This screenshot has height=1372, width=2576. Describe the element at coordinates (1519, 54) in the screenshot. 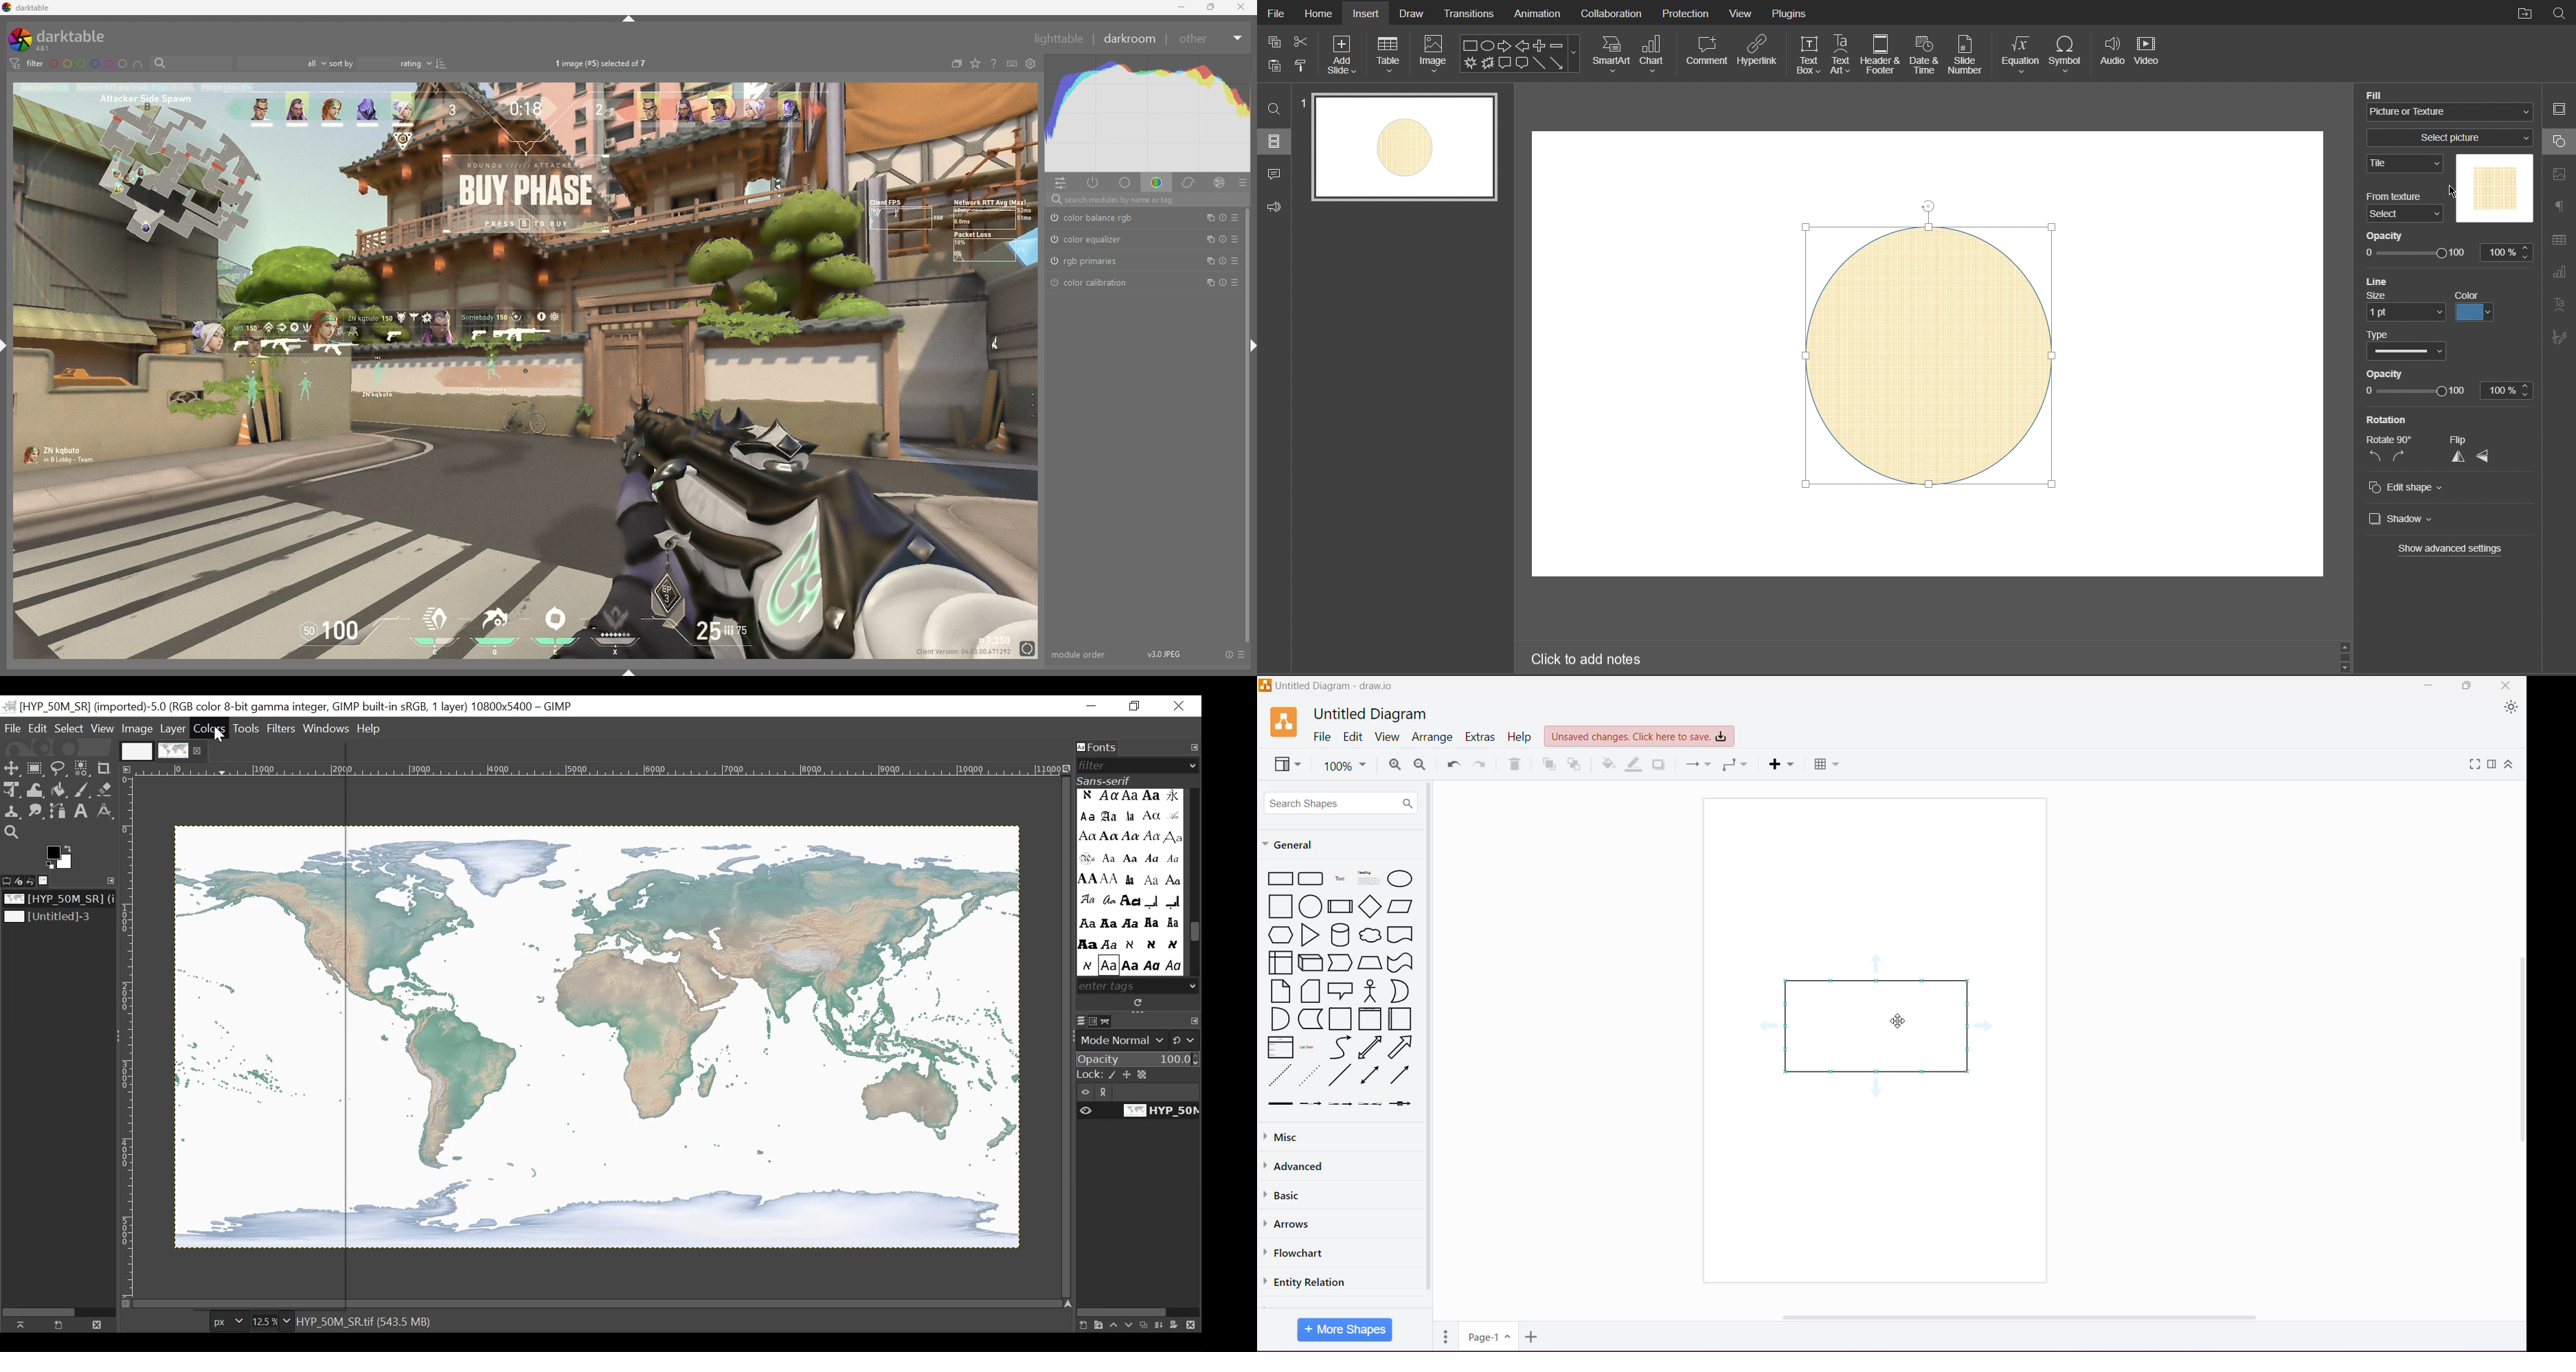

I see `Shapes Menu` at that location.